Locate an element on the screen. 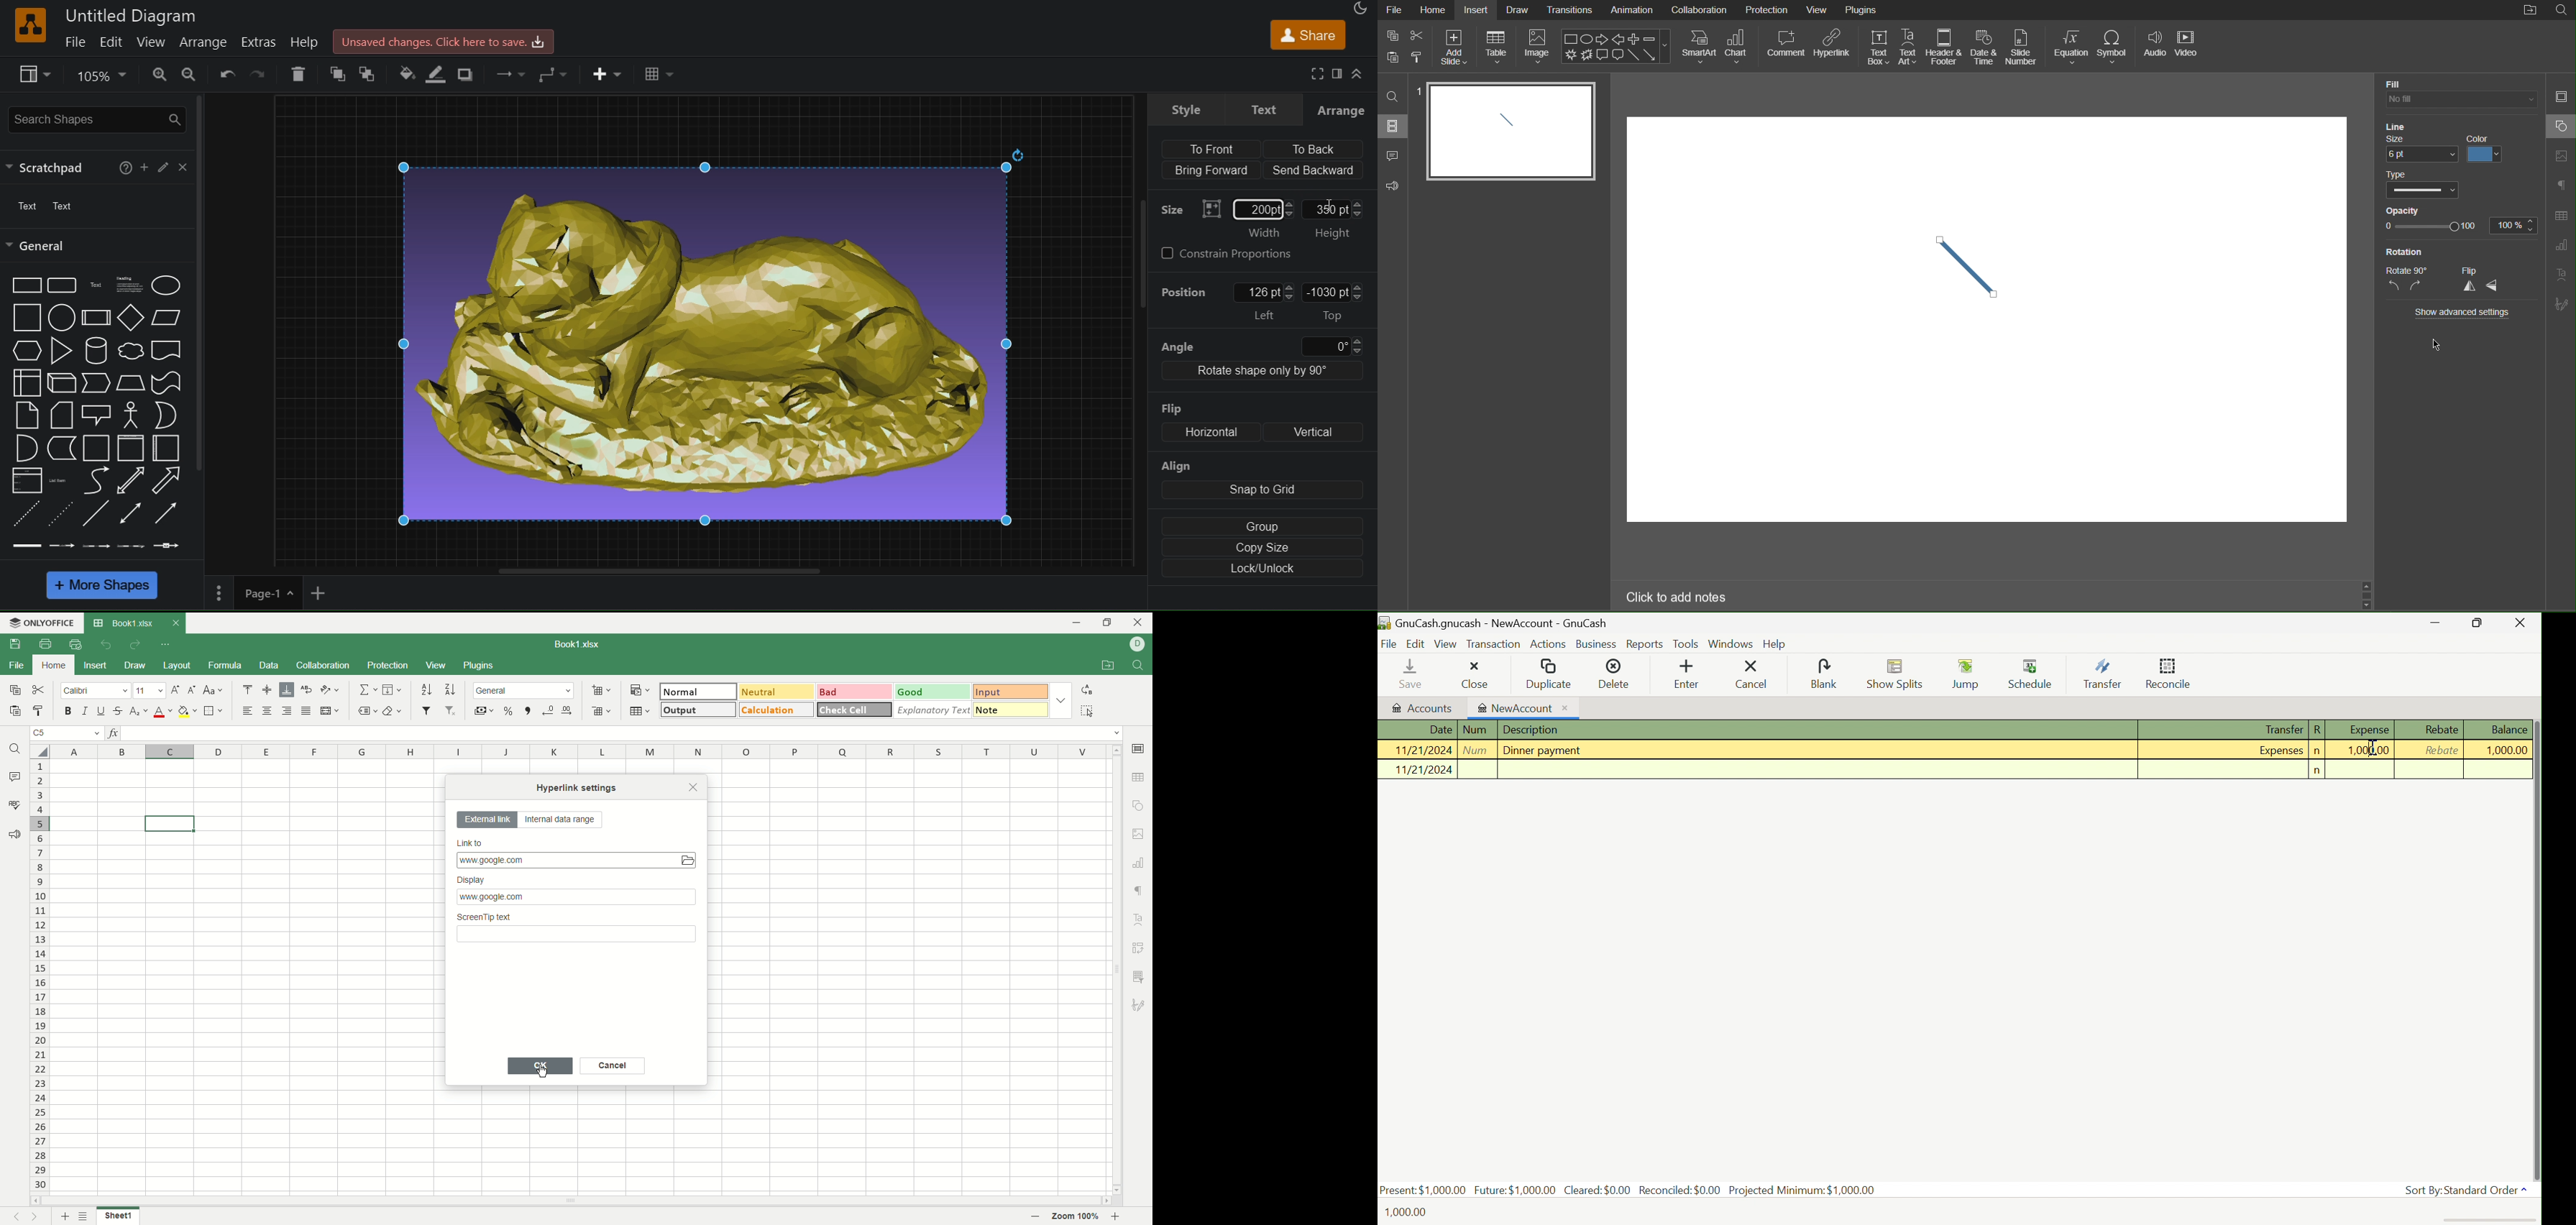 The height and width of the screenshot is (1232, 2576). TextArt is located at coordinates (2562, 274).